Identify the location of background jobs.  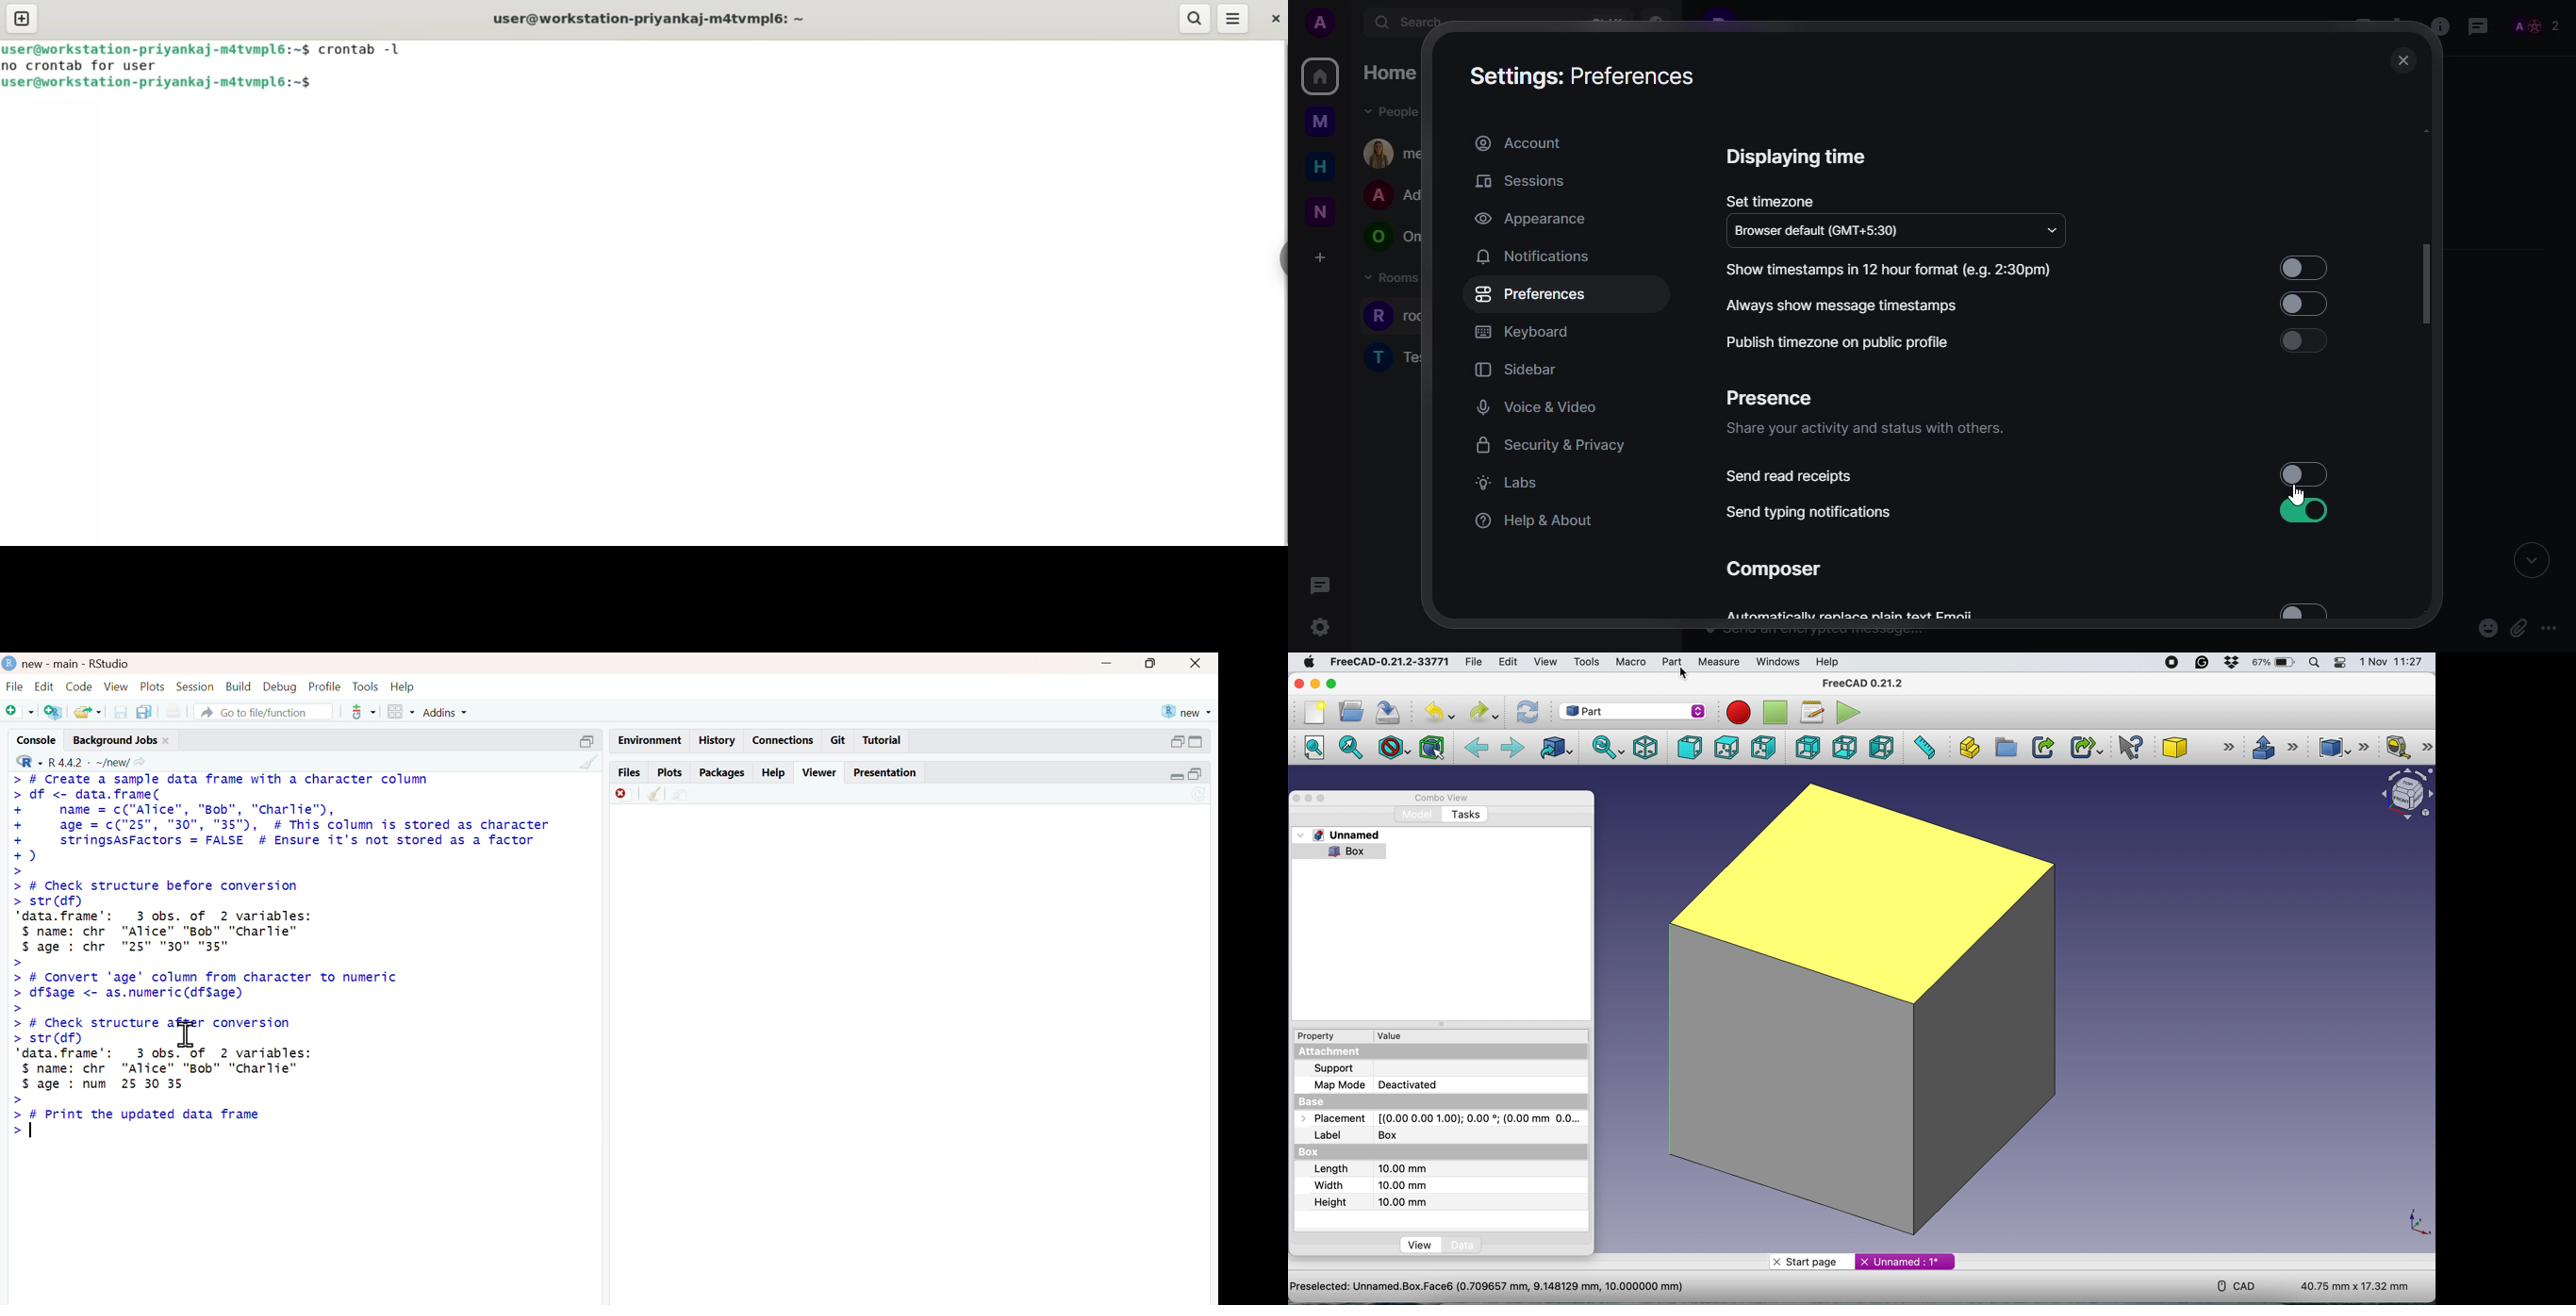
(116, 741).